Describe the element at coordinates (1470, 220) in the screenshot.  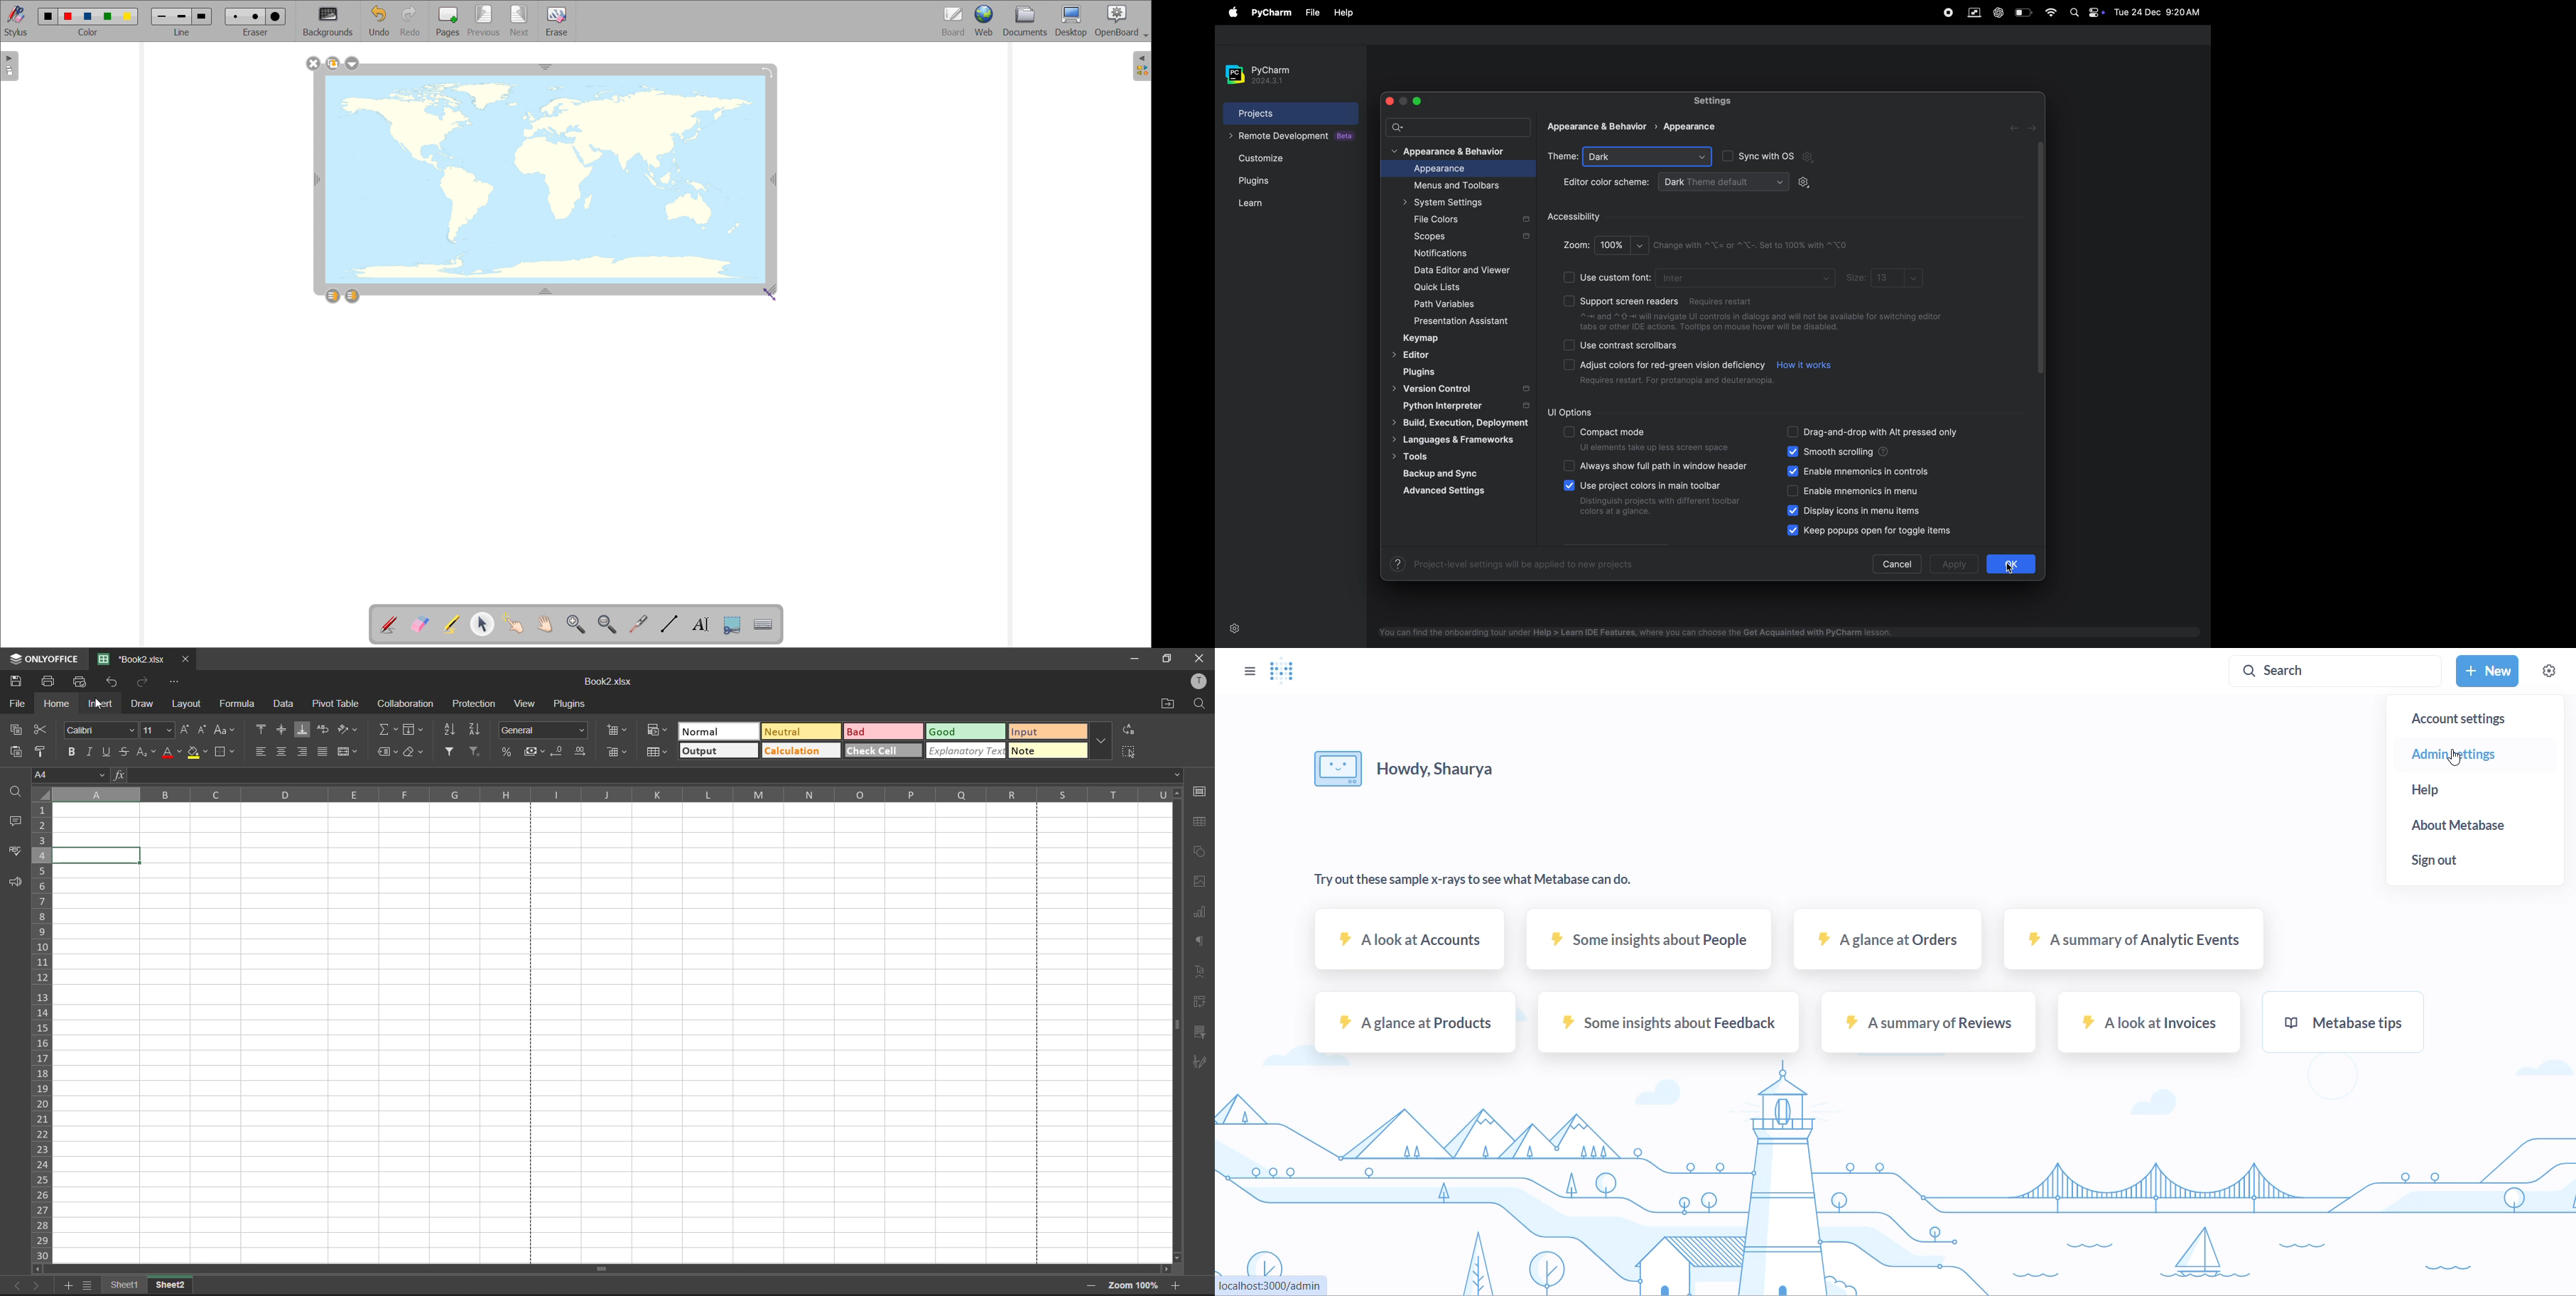
I see `file colors` at that location.